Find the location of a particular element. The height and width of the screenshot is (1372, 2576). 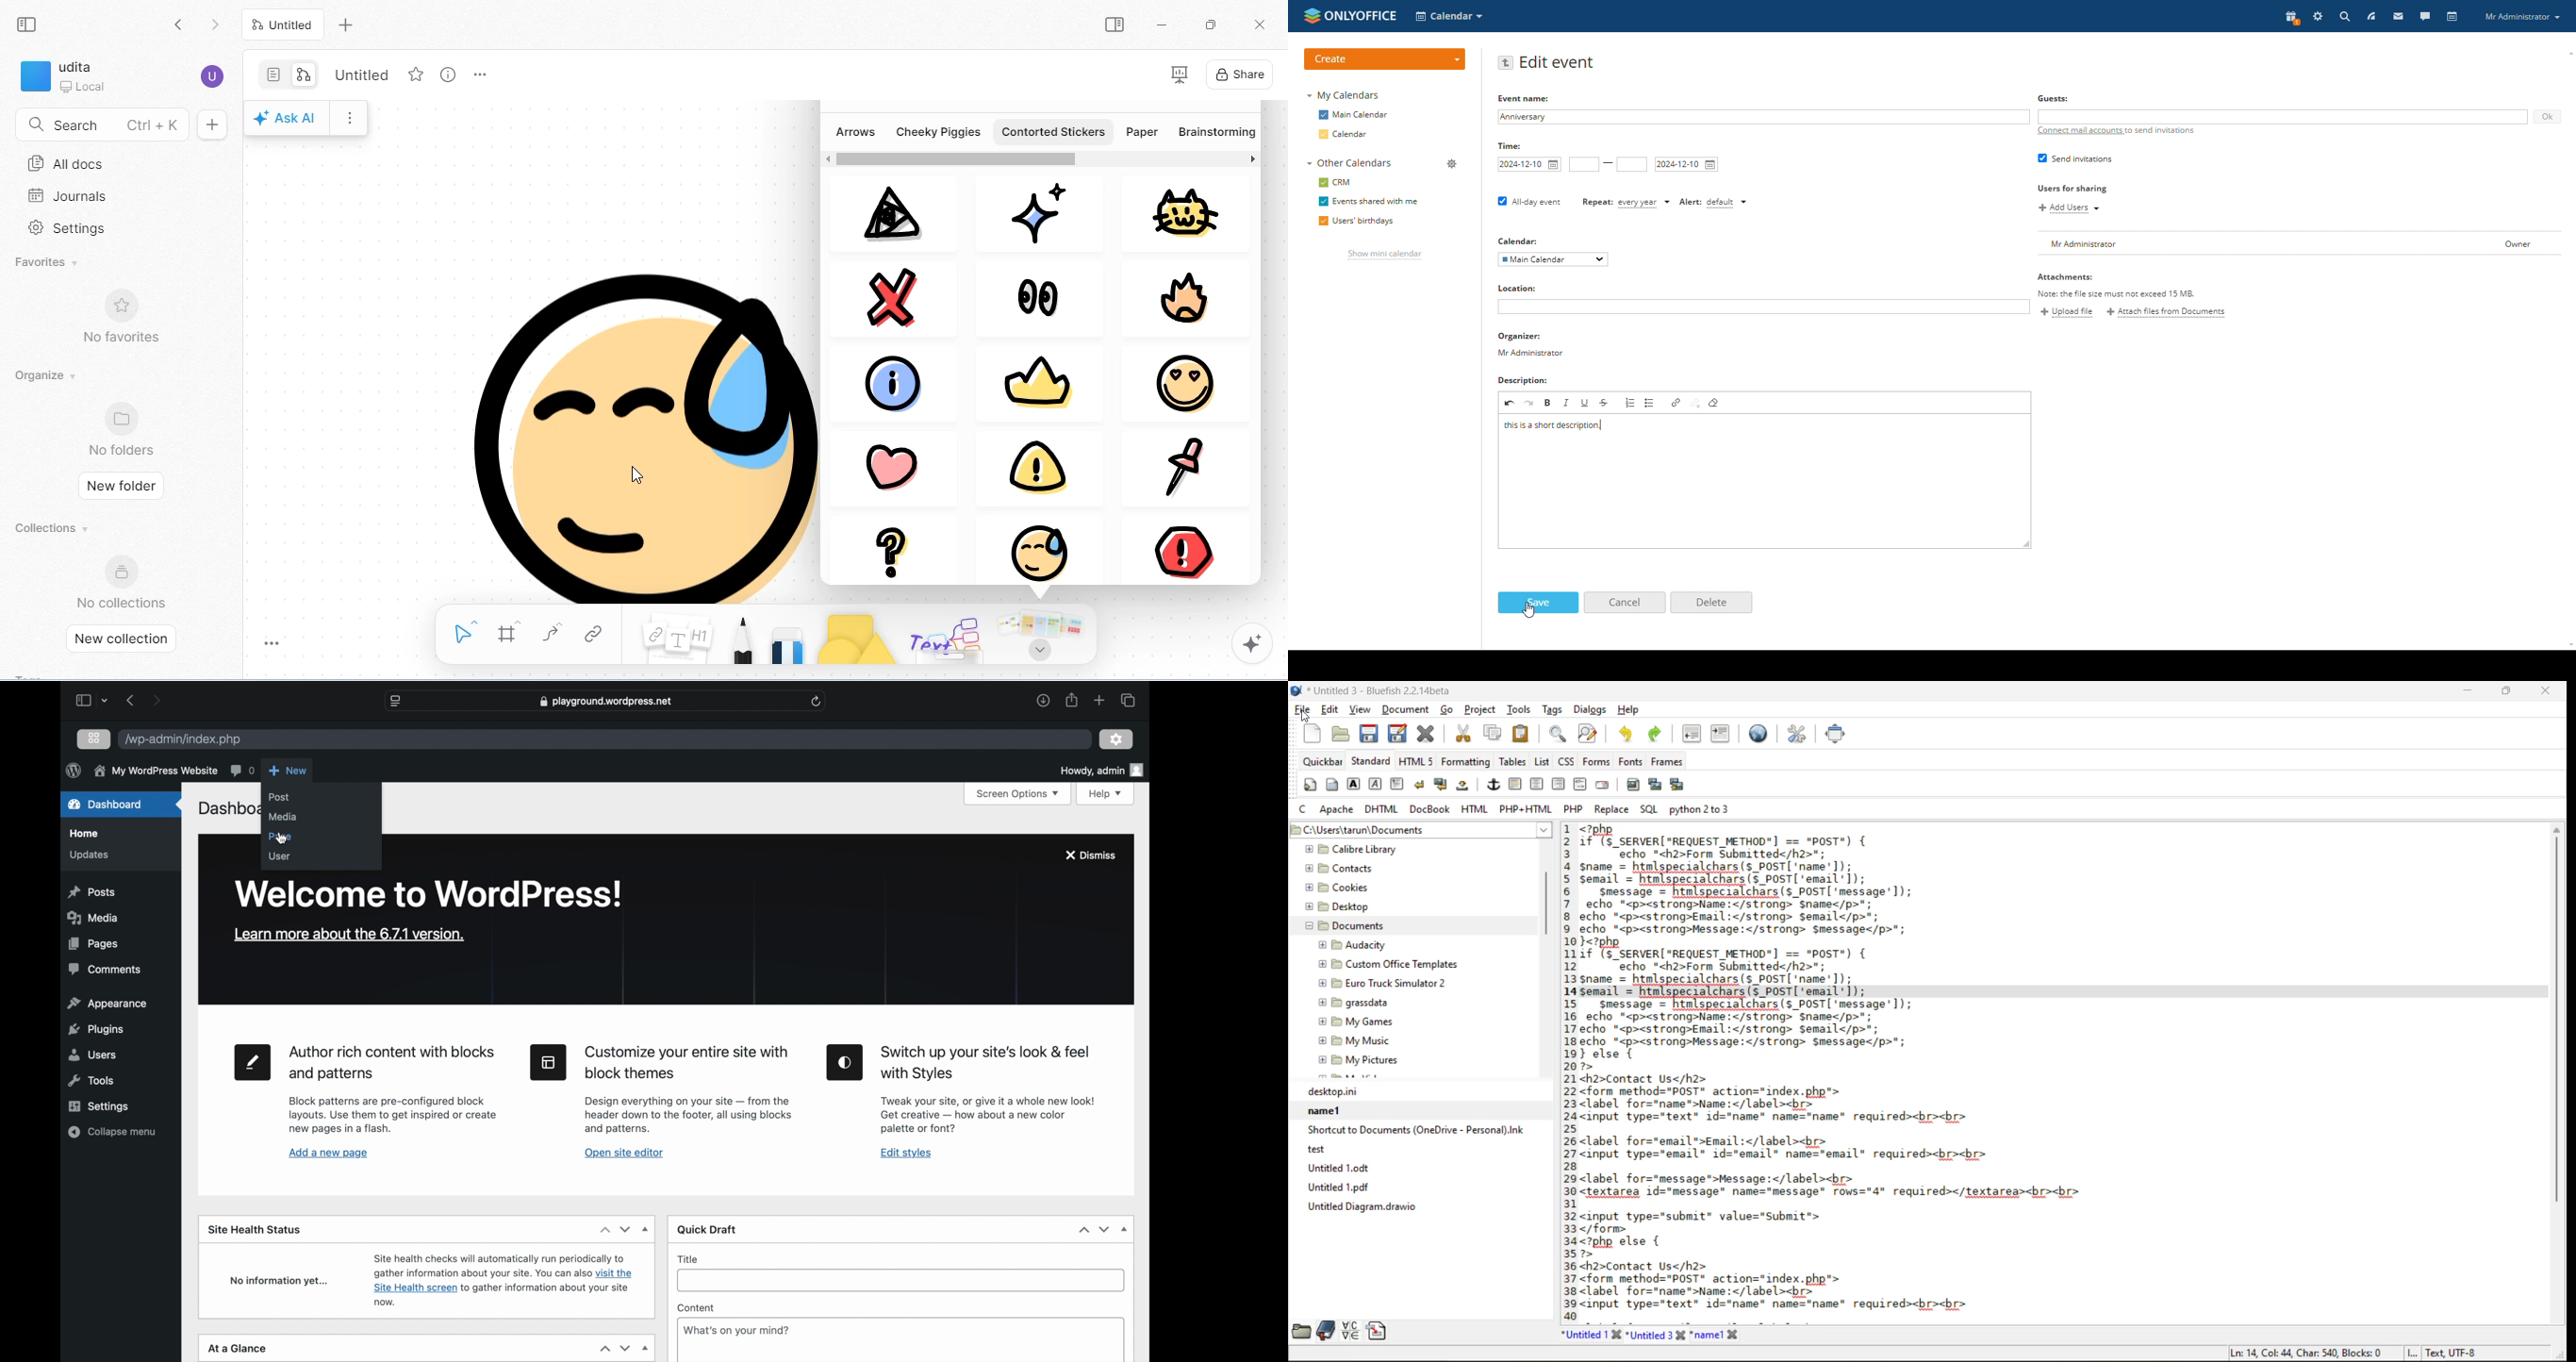

open site editor is located at coordinates (625, 1153).